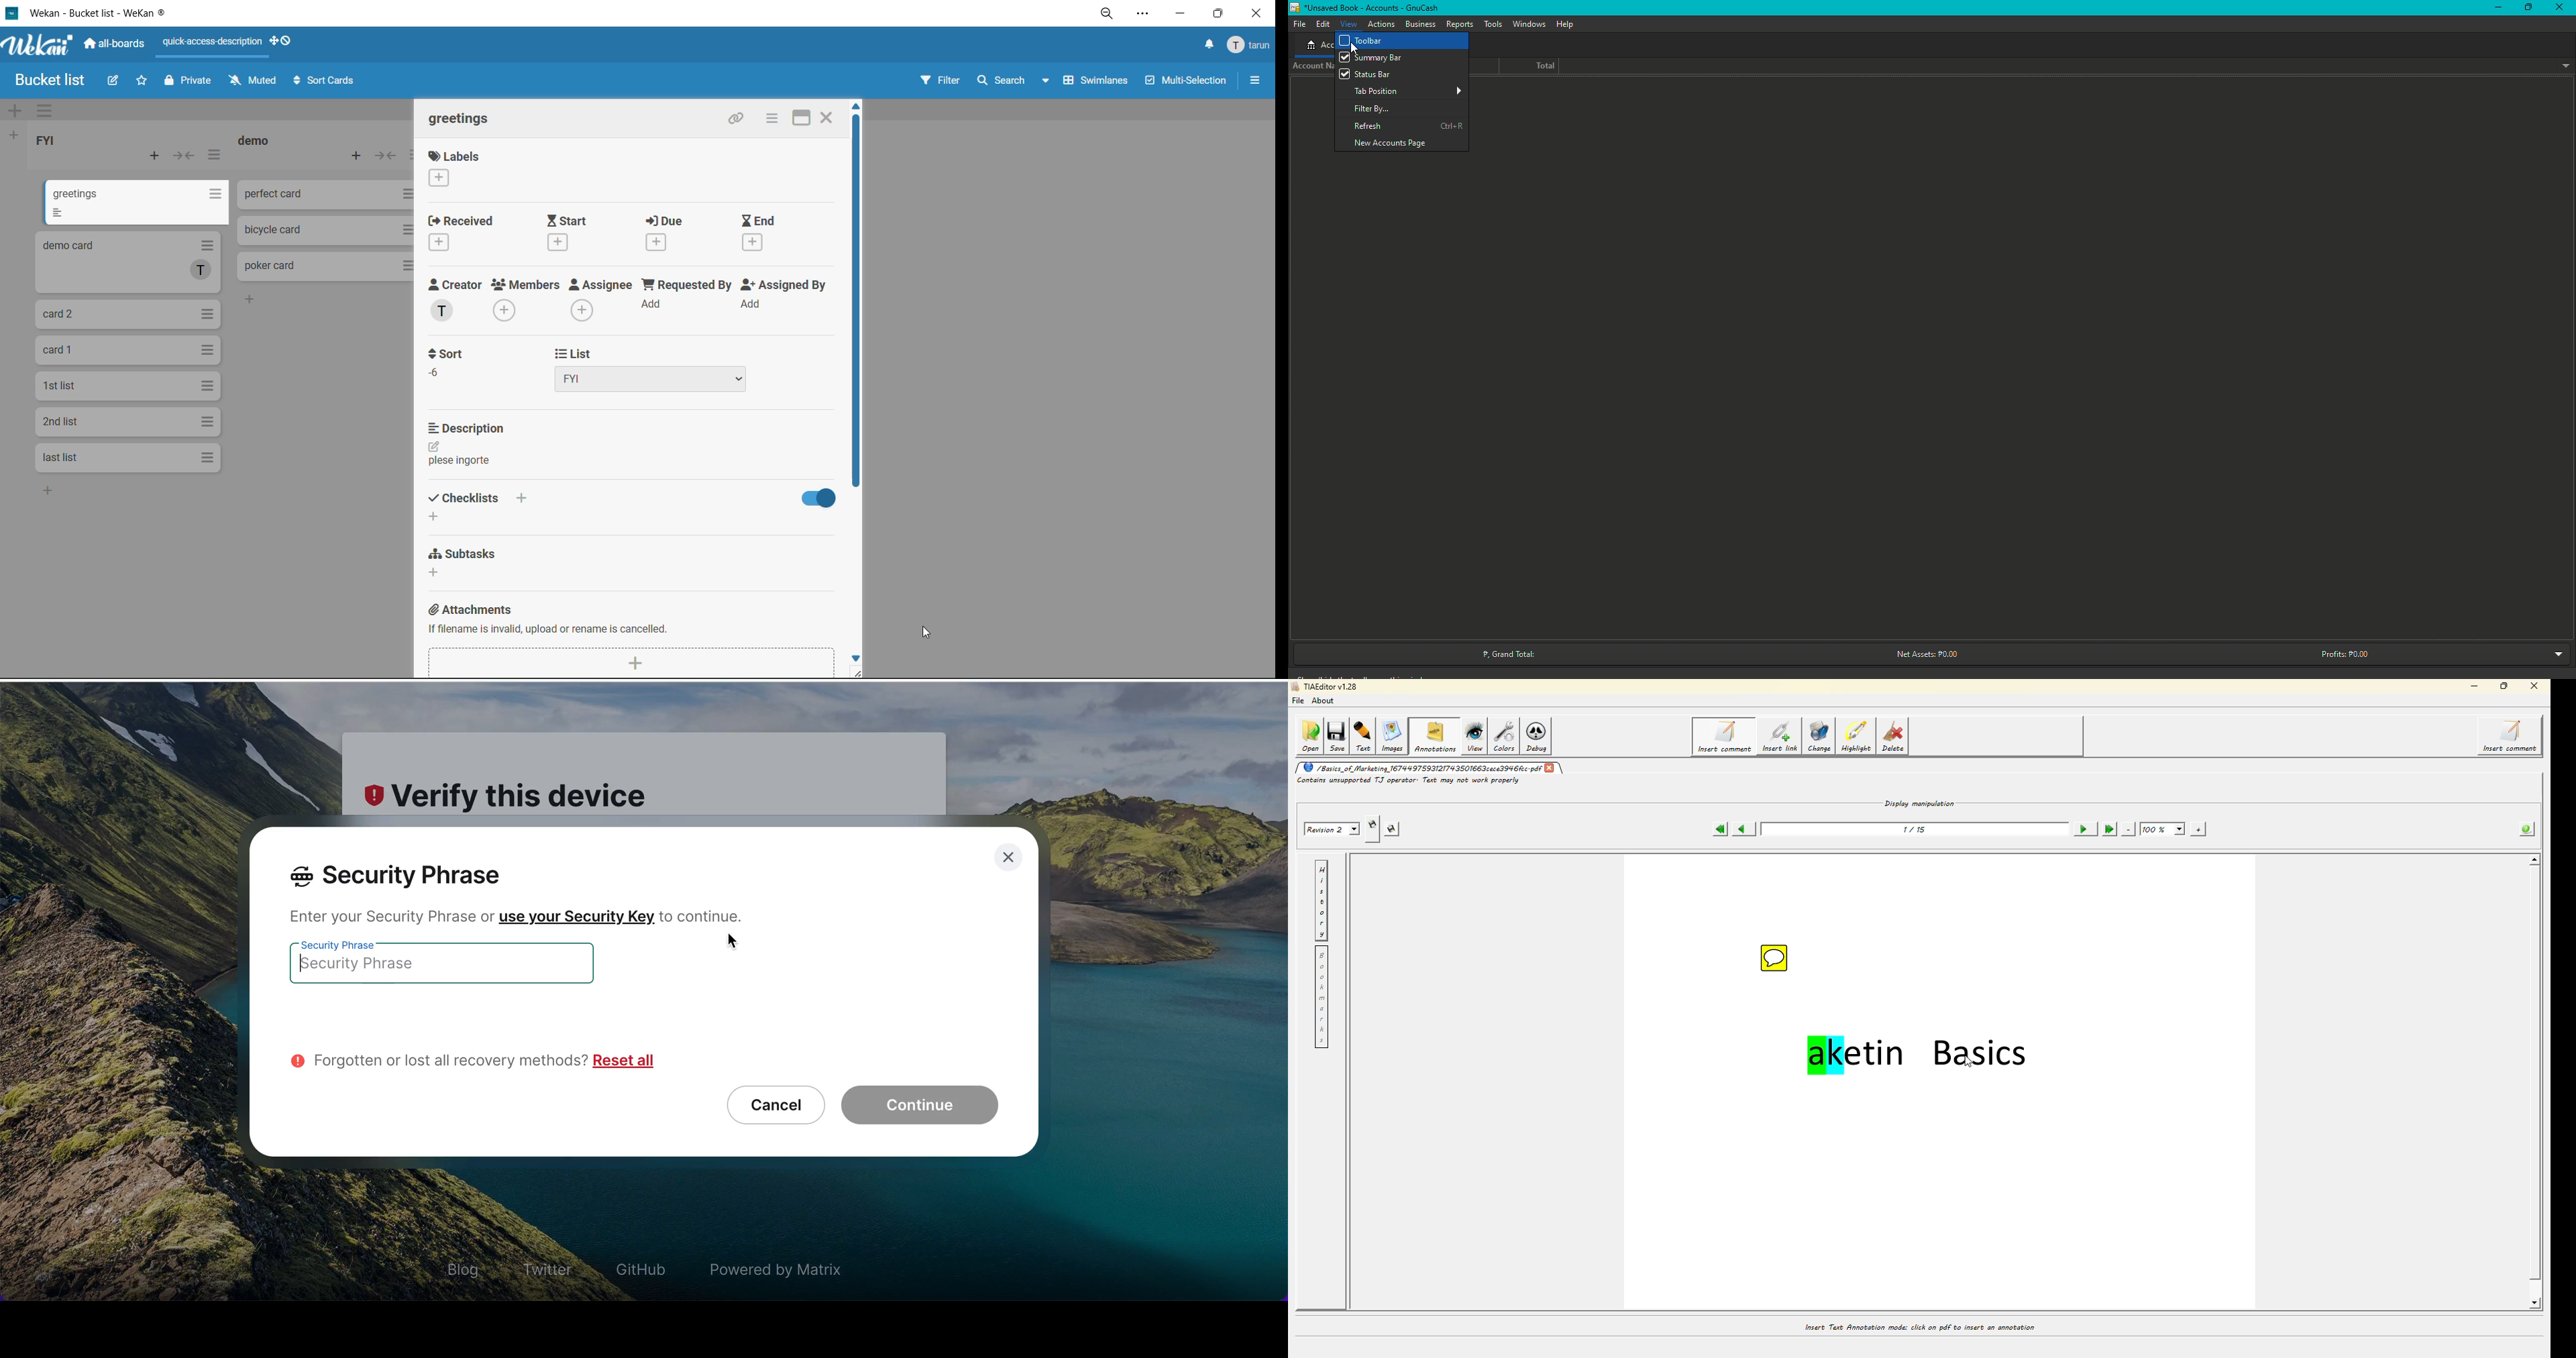 This screenshot has height=1372, width=2576. What do you see at coordinates (411, 876) in the screenshot?
I see `security phrase` at bounding box center [411, 876].